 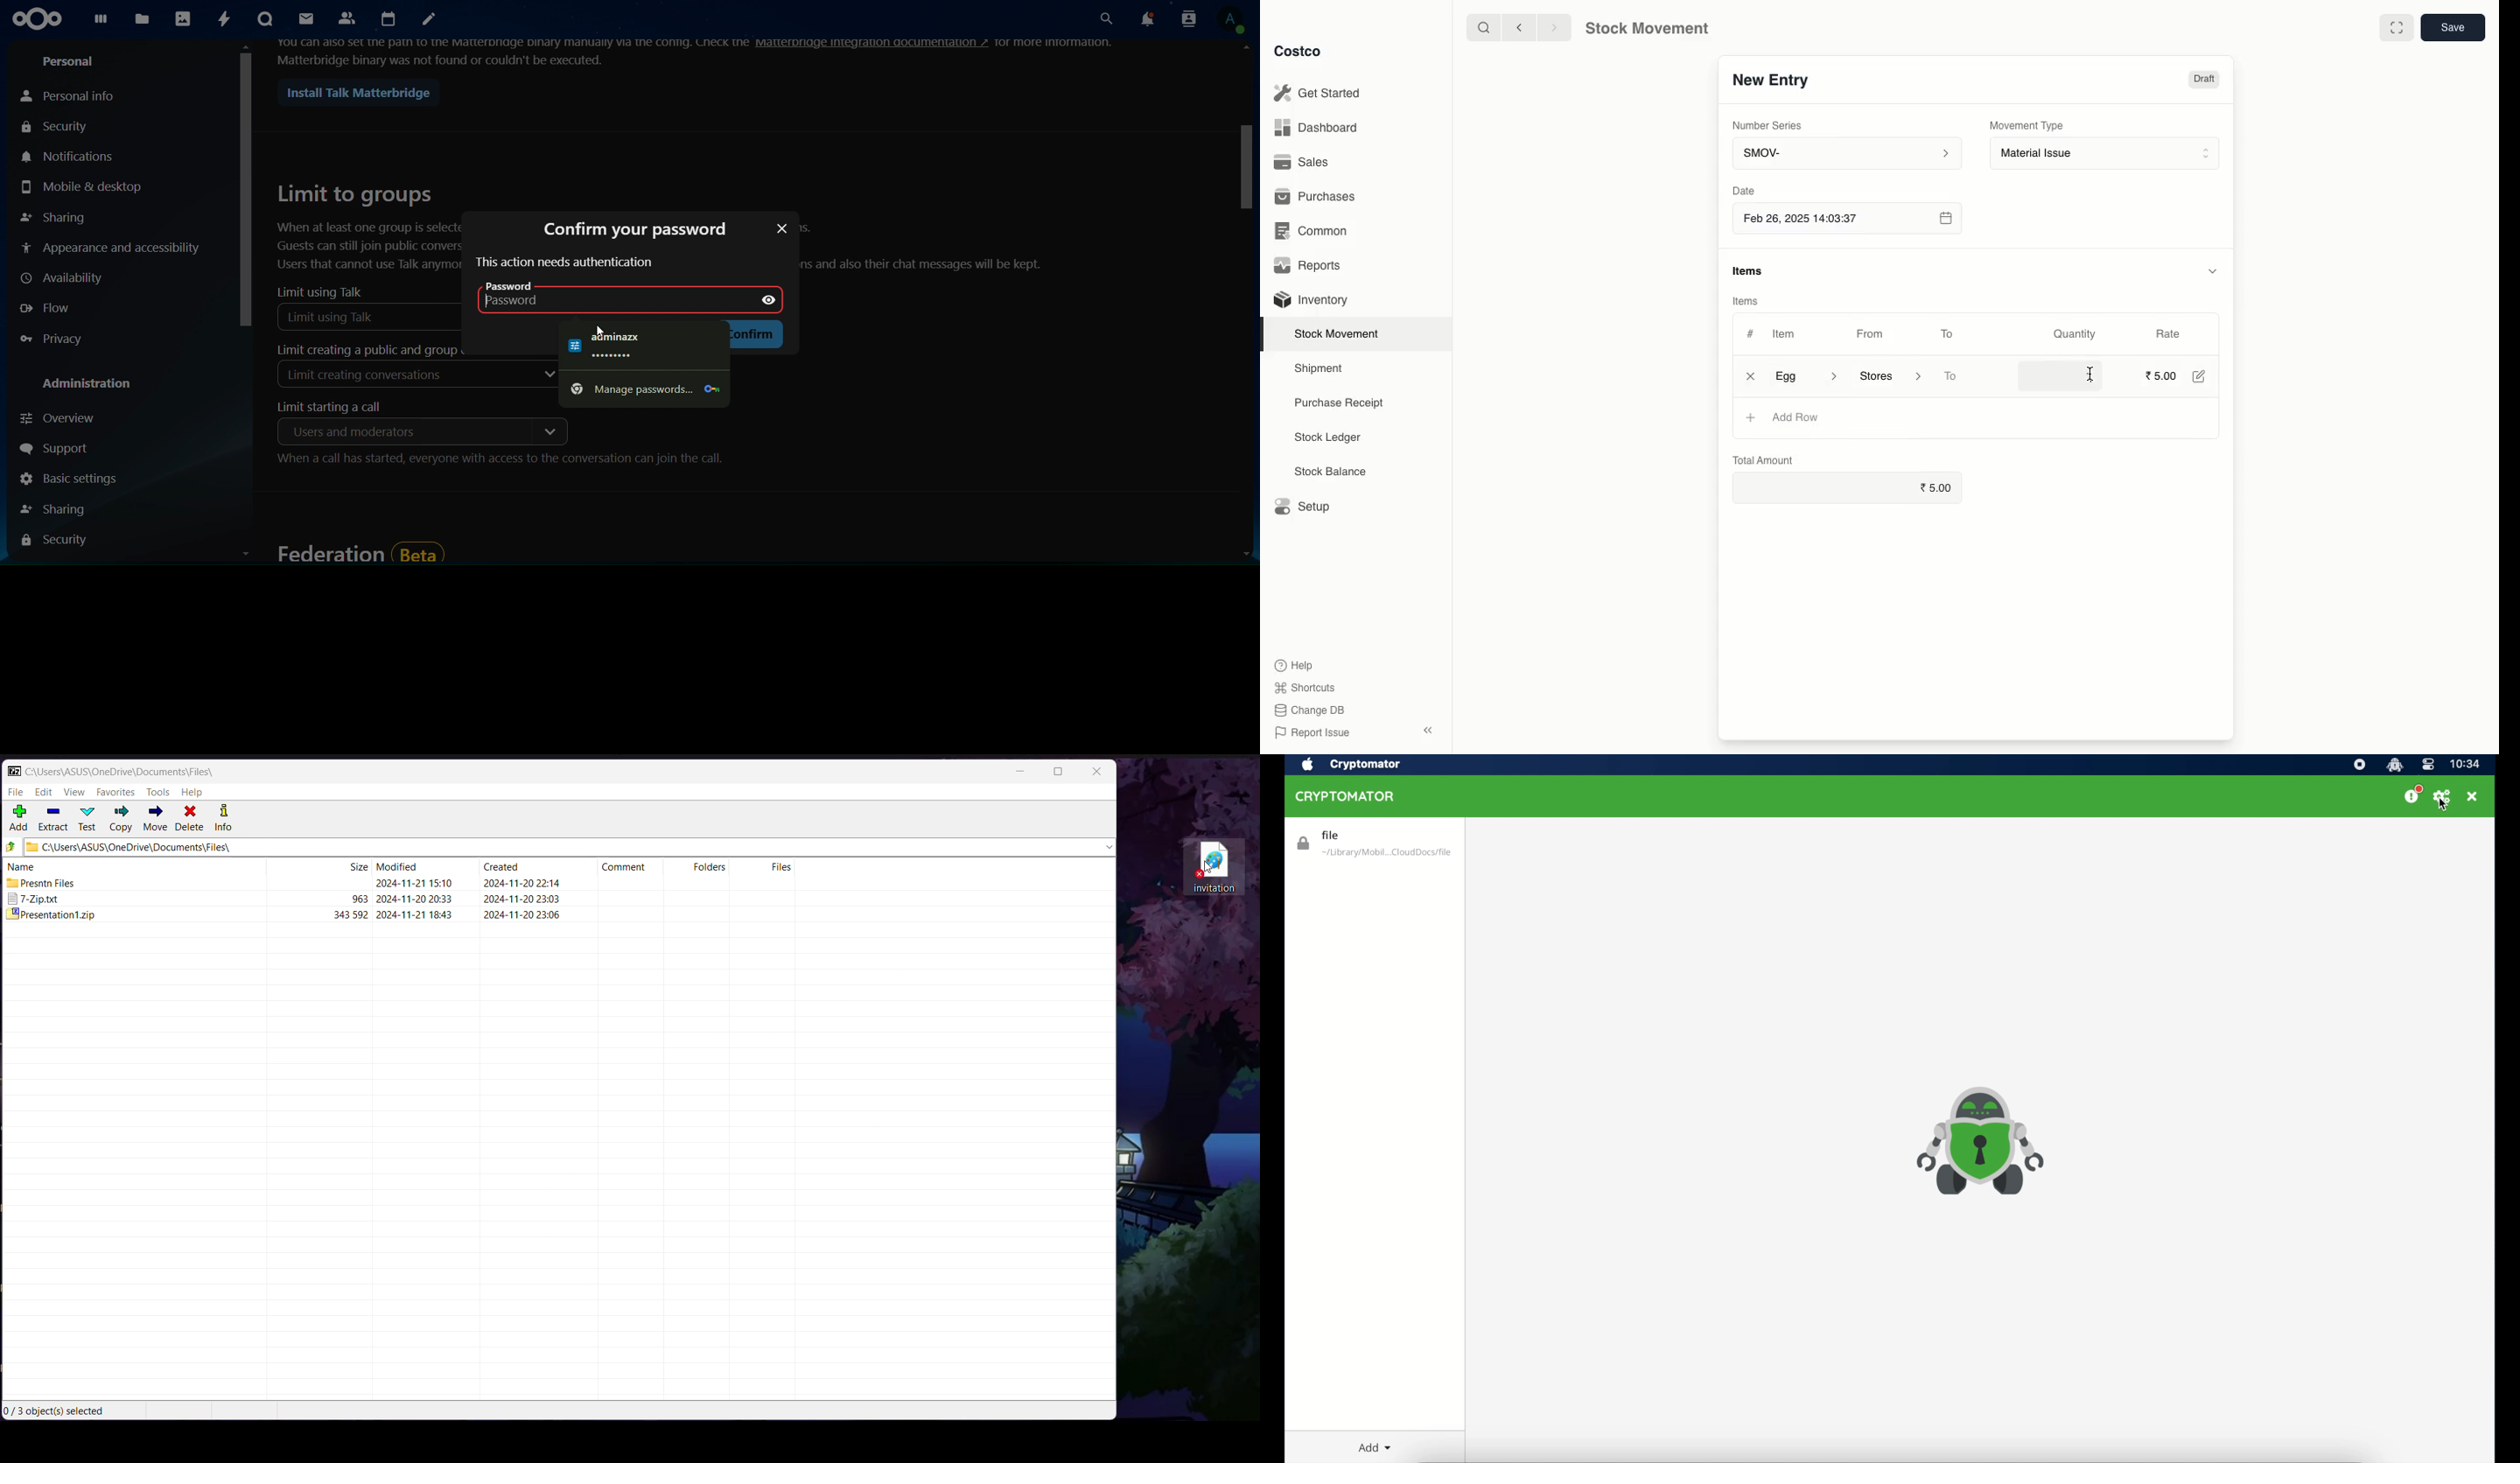 What do you see at coordinates (358, 865) in the screenshot?
I see `Size` at bounding box center [358, 865].